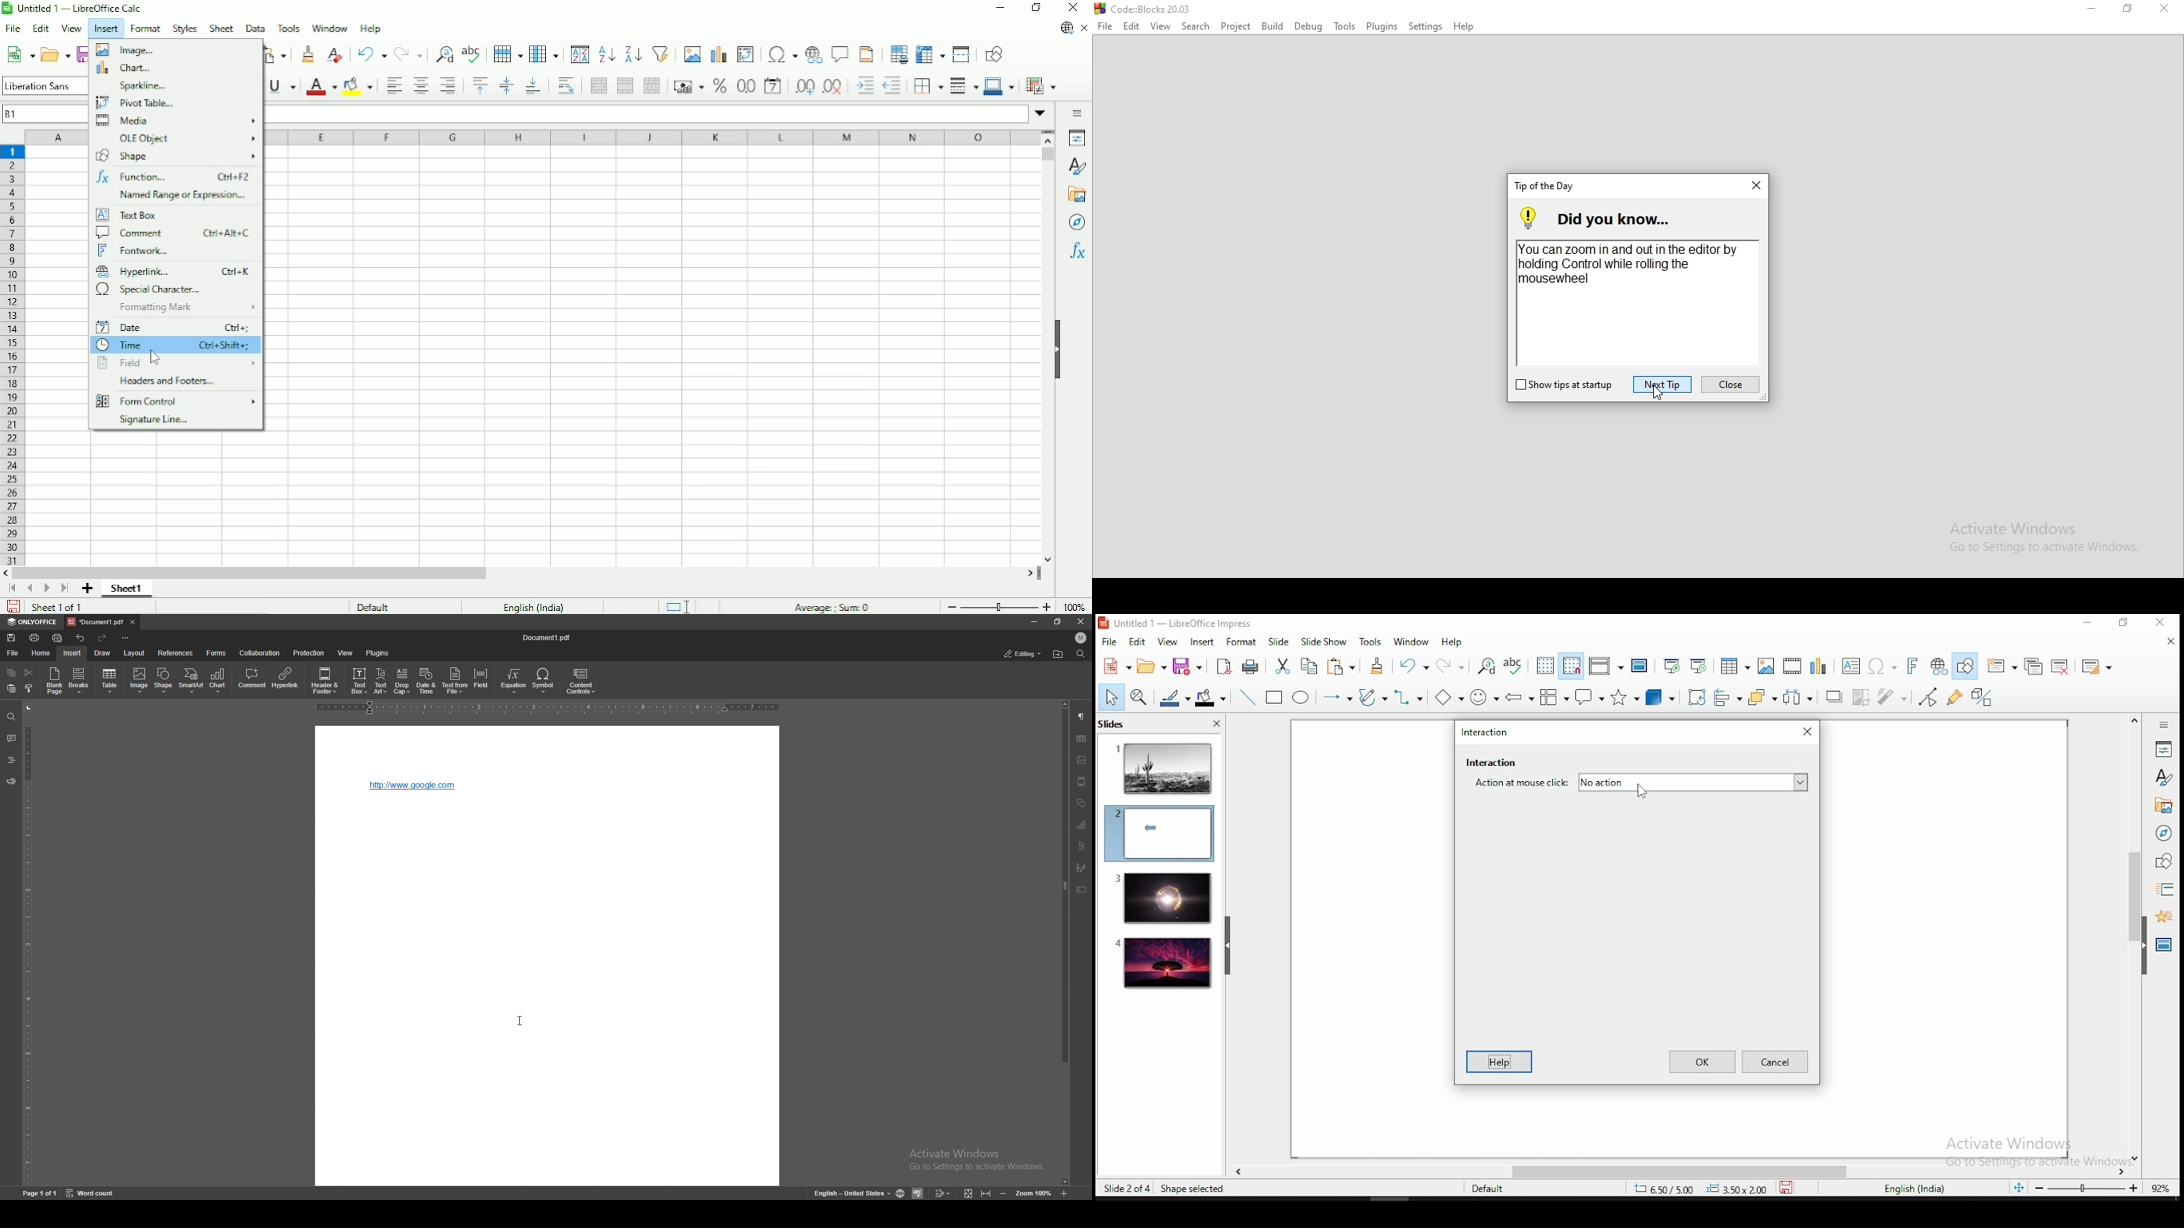  What do you see at coordinates (1790, 1187) in the screenshot?
I see `save` at bounding box center [1790, 1187].